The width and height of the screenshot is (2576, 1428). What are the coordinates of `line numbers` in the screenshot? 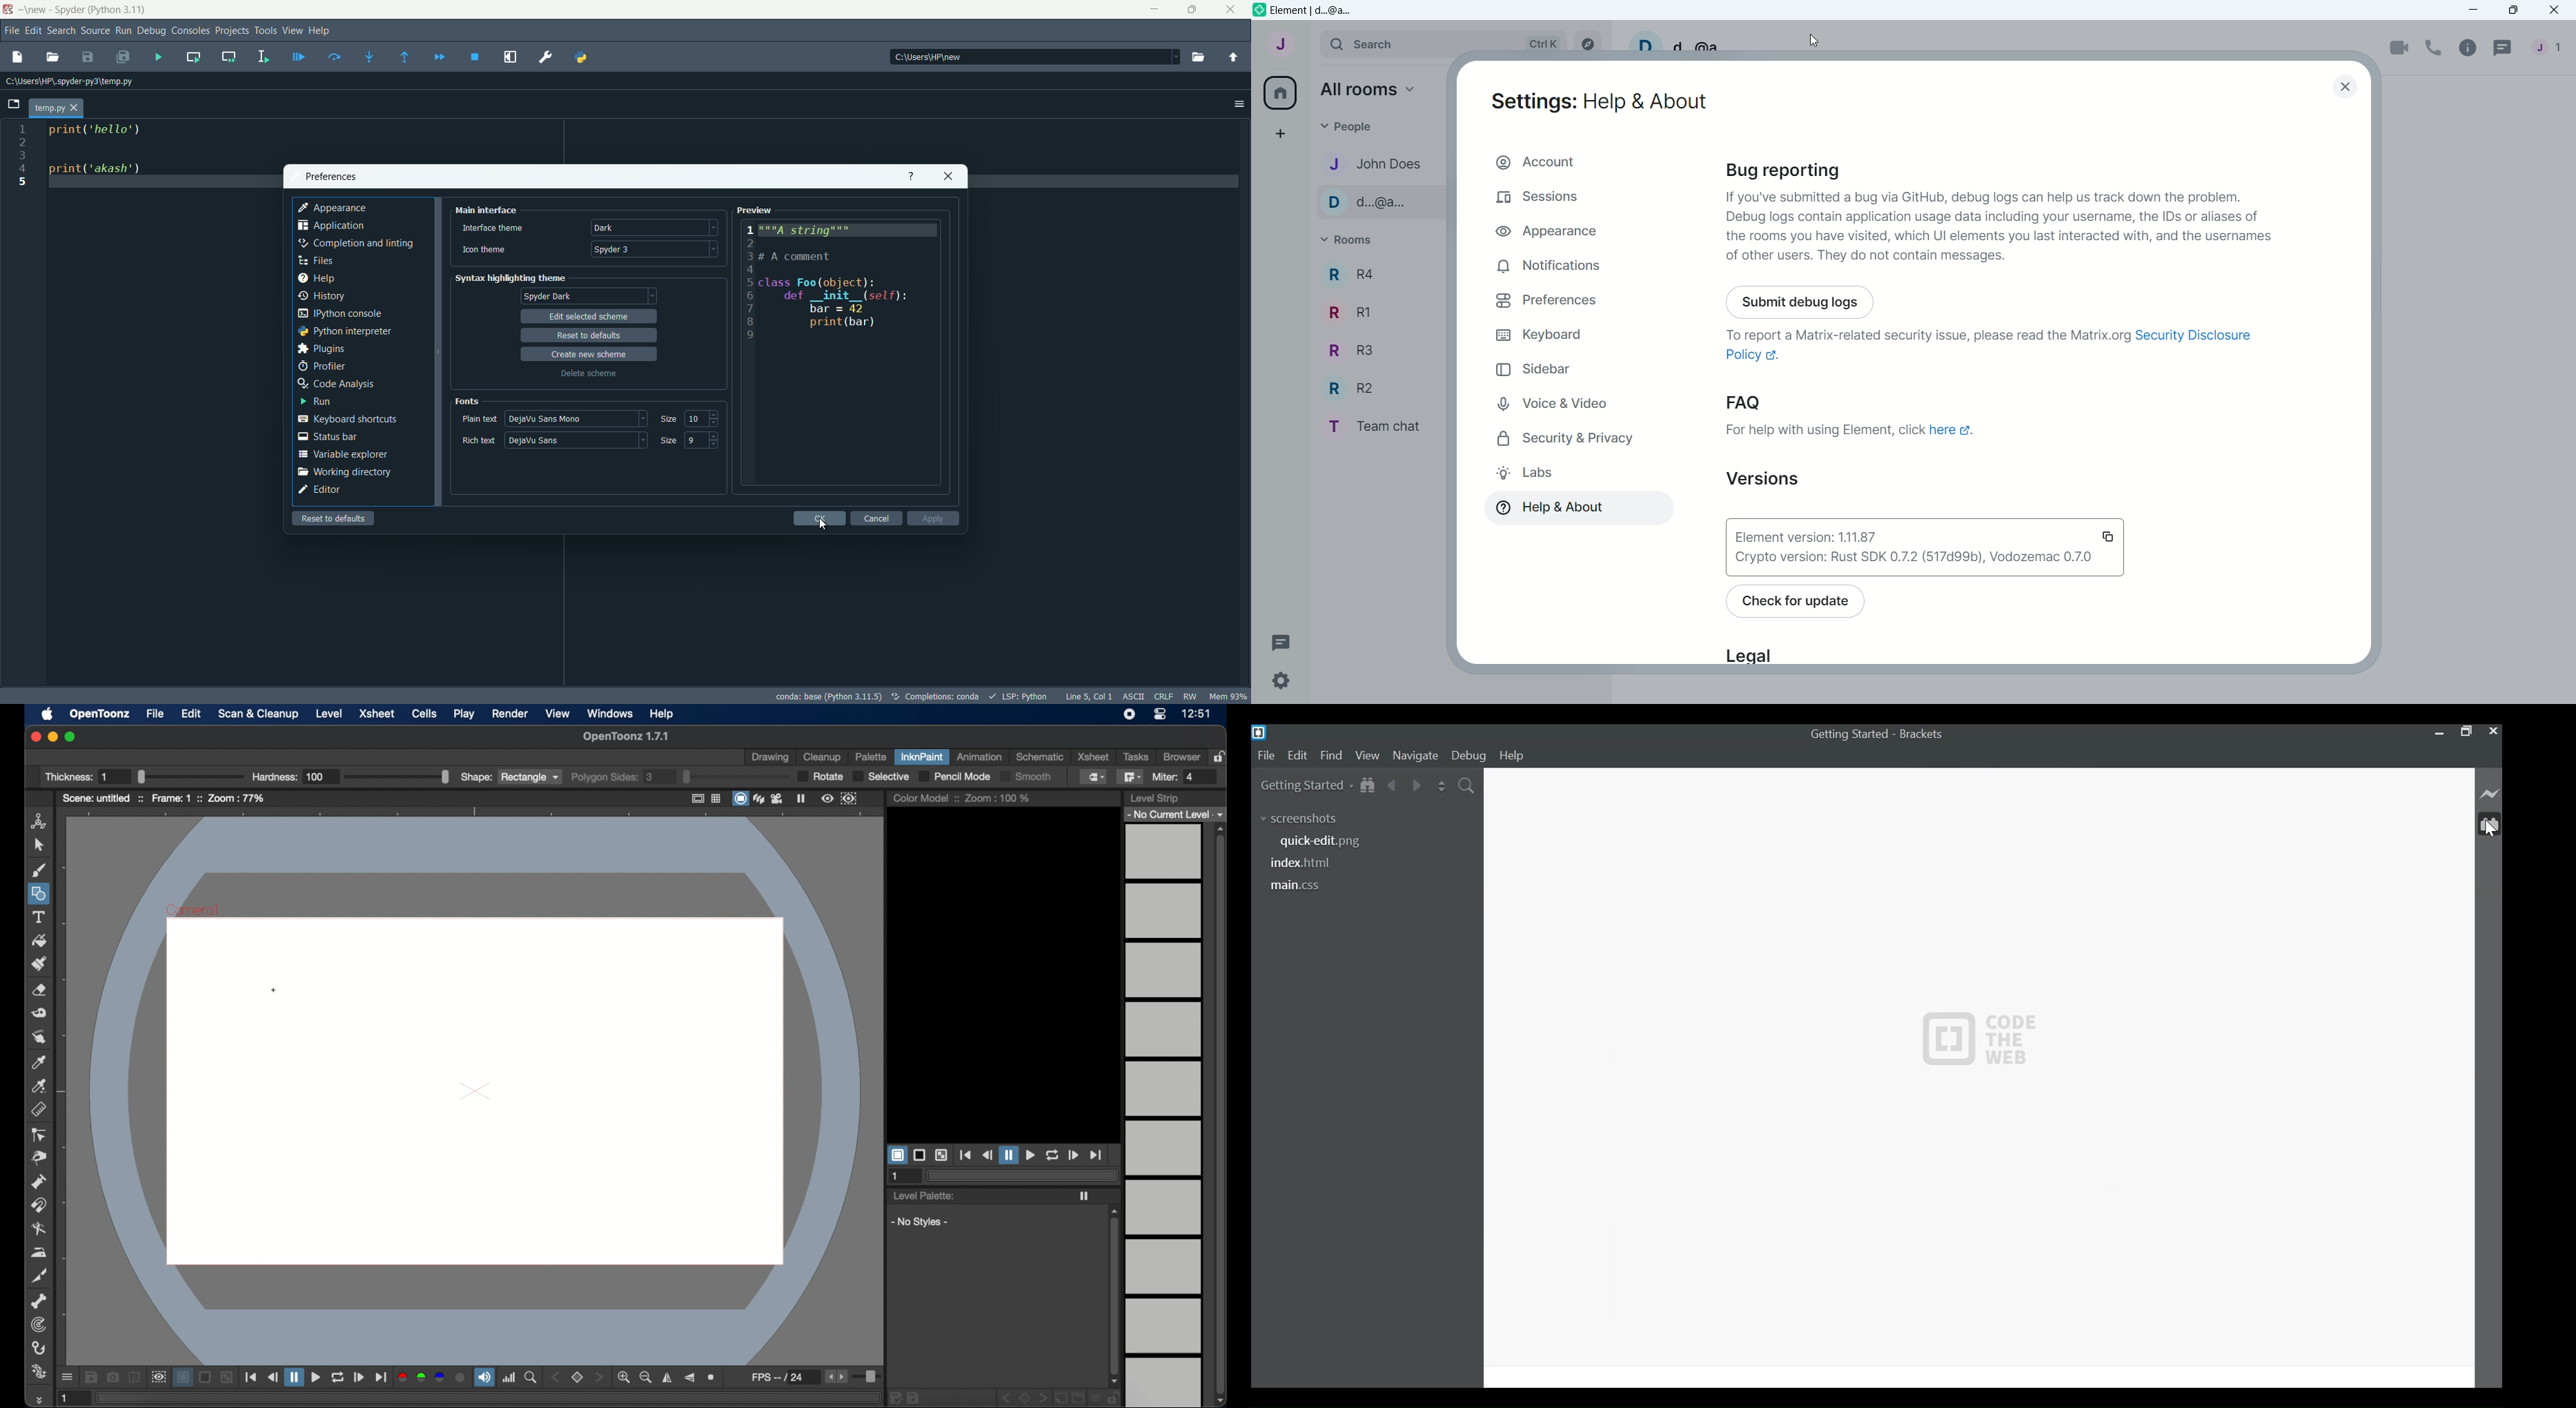 It's located at (22, 156).